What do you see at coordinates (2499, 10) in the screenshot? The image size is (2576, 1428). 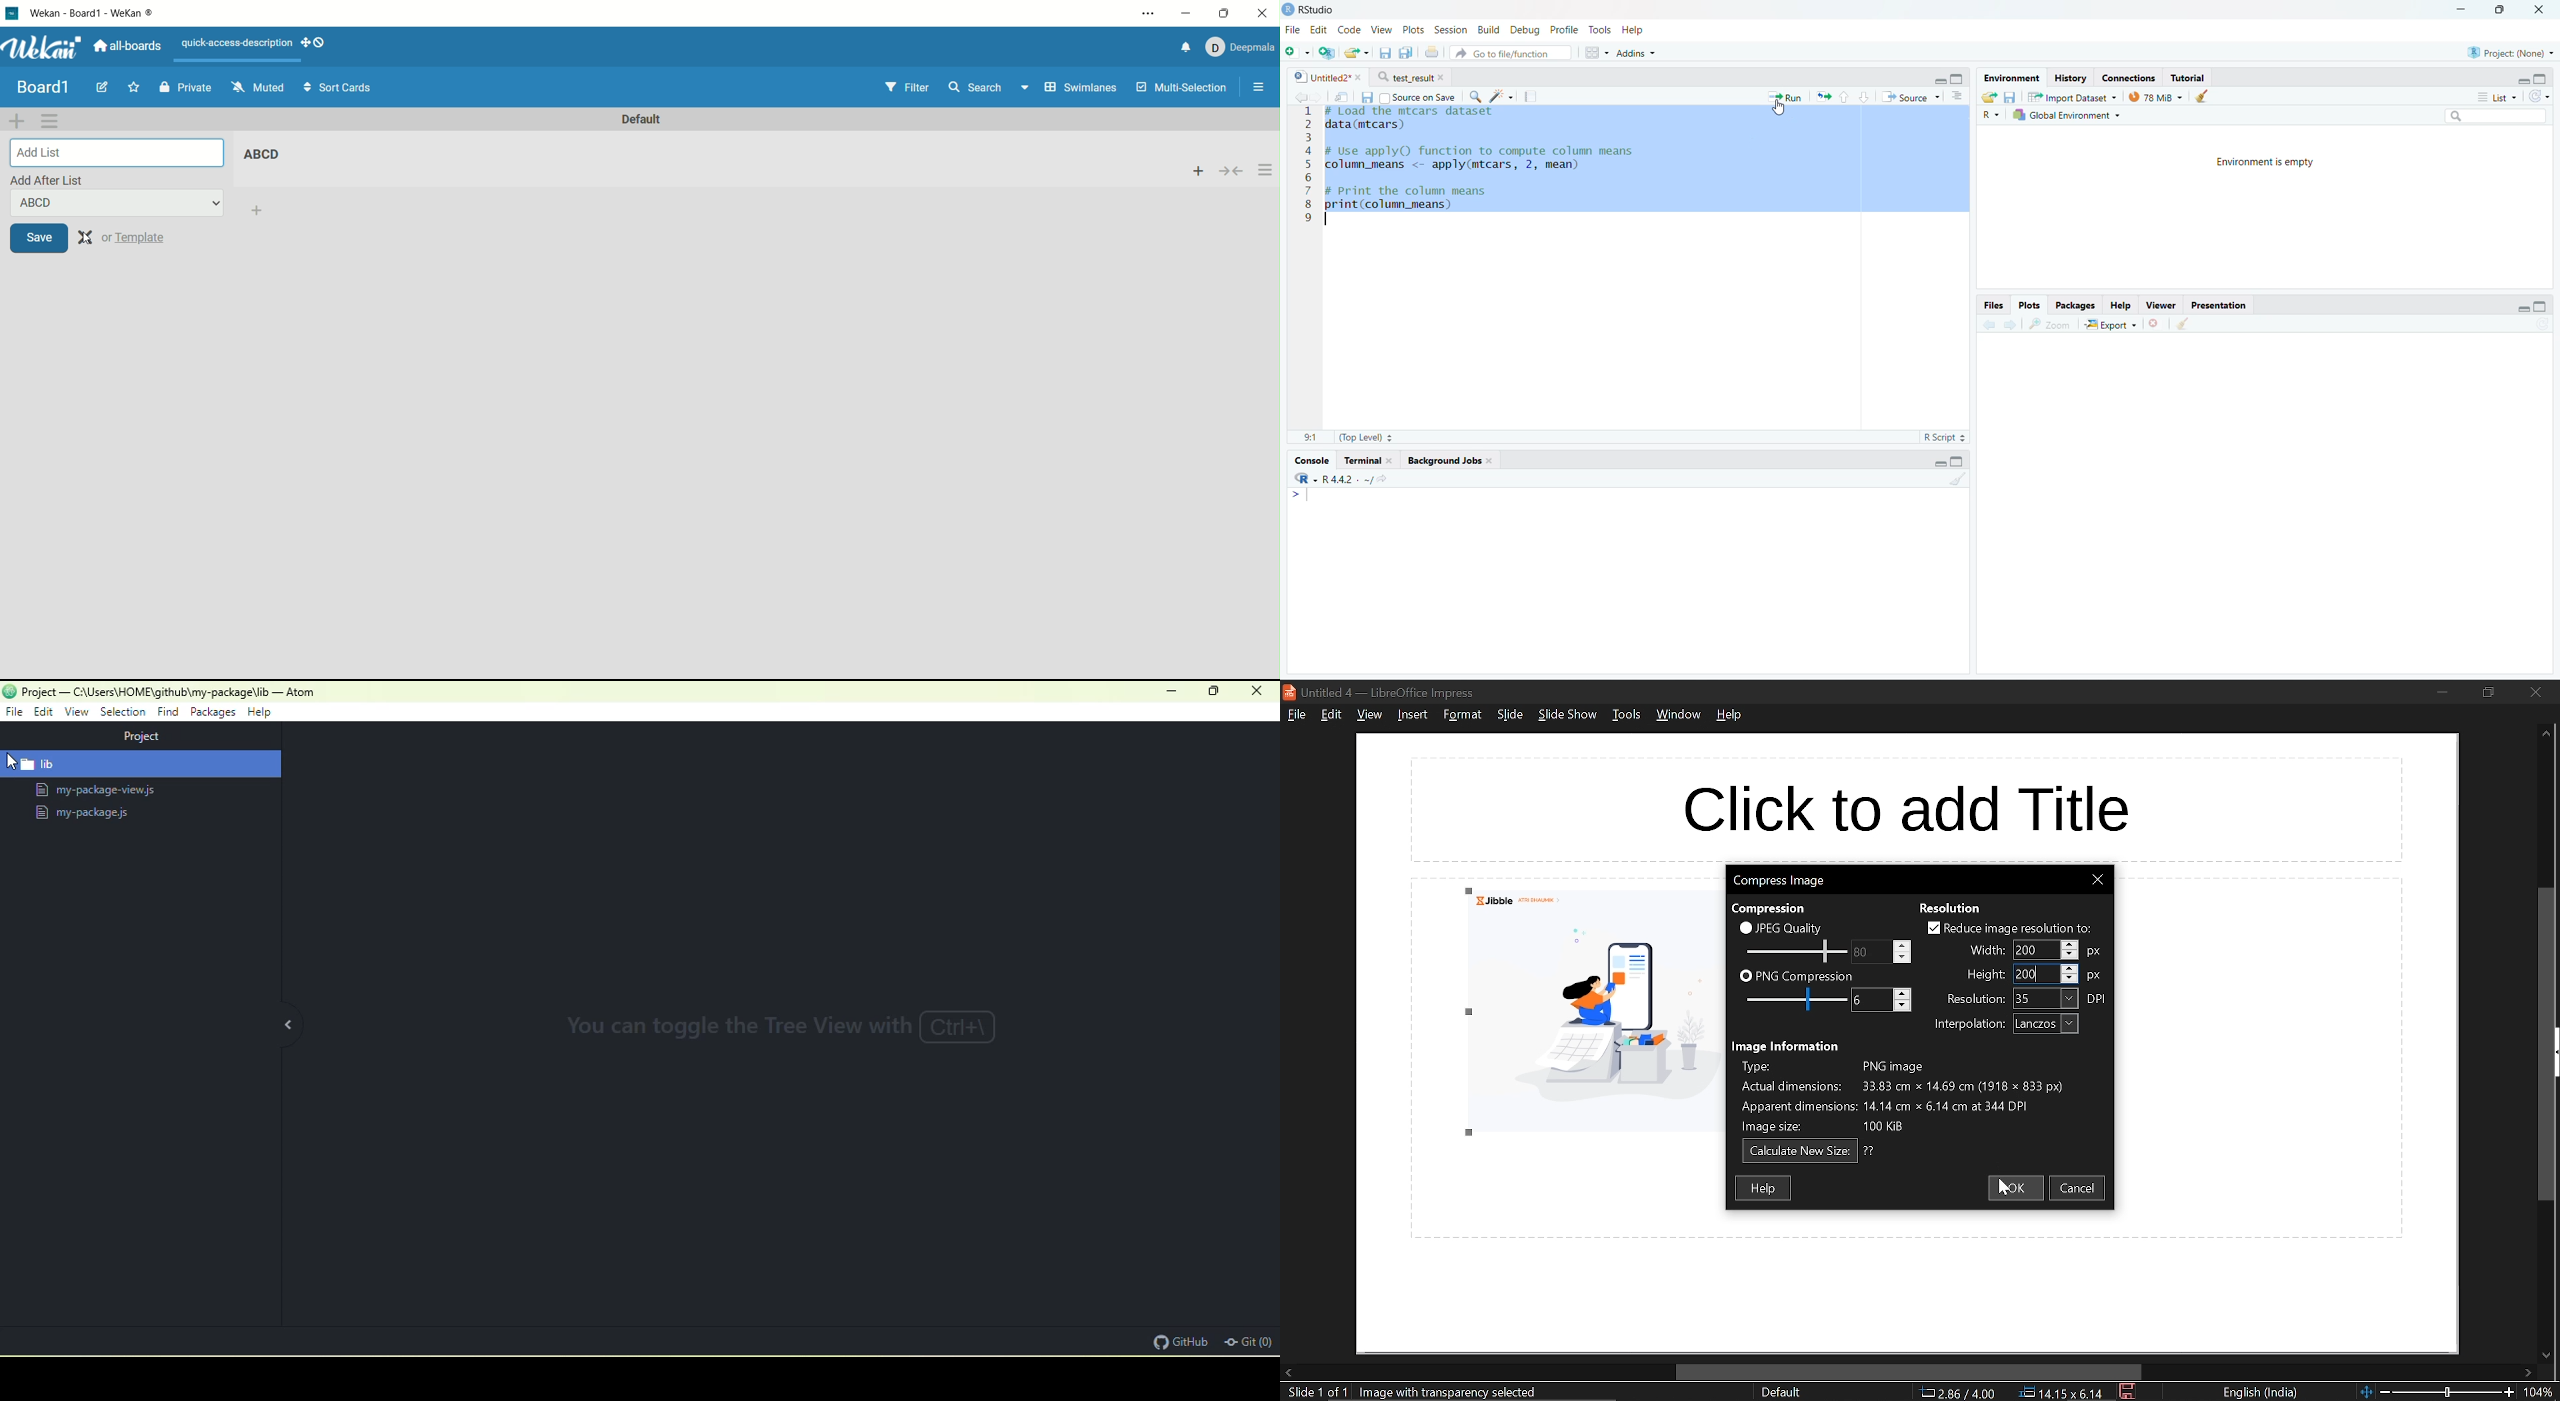 I see `Maximize` at bounding box center [2499, 10].